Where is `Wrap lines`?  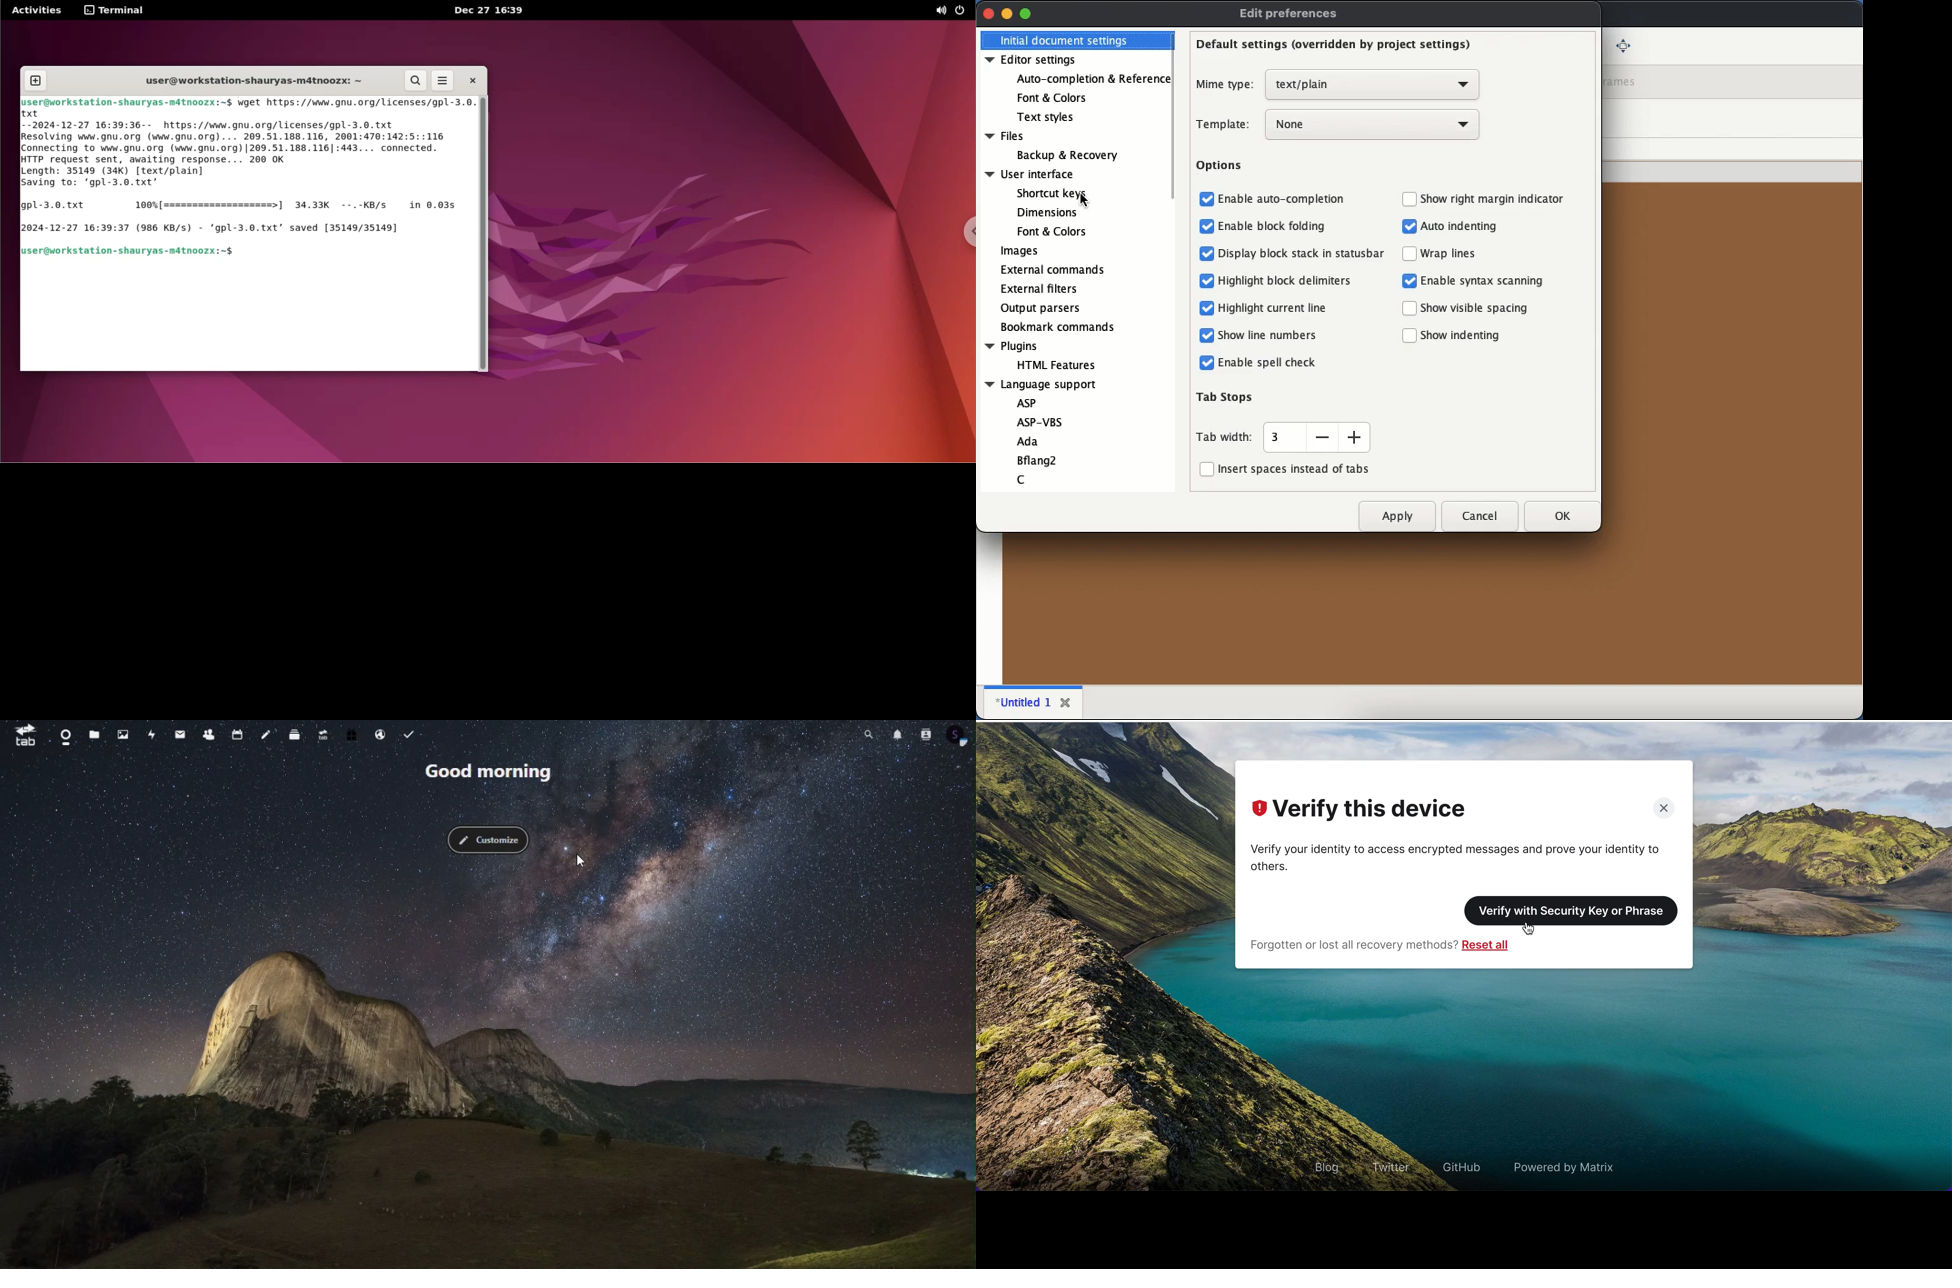
Wrap lines is located at coordinates (1453, 253).